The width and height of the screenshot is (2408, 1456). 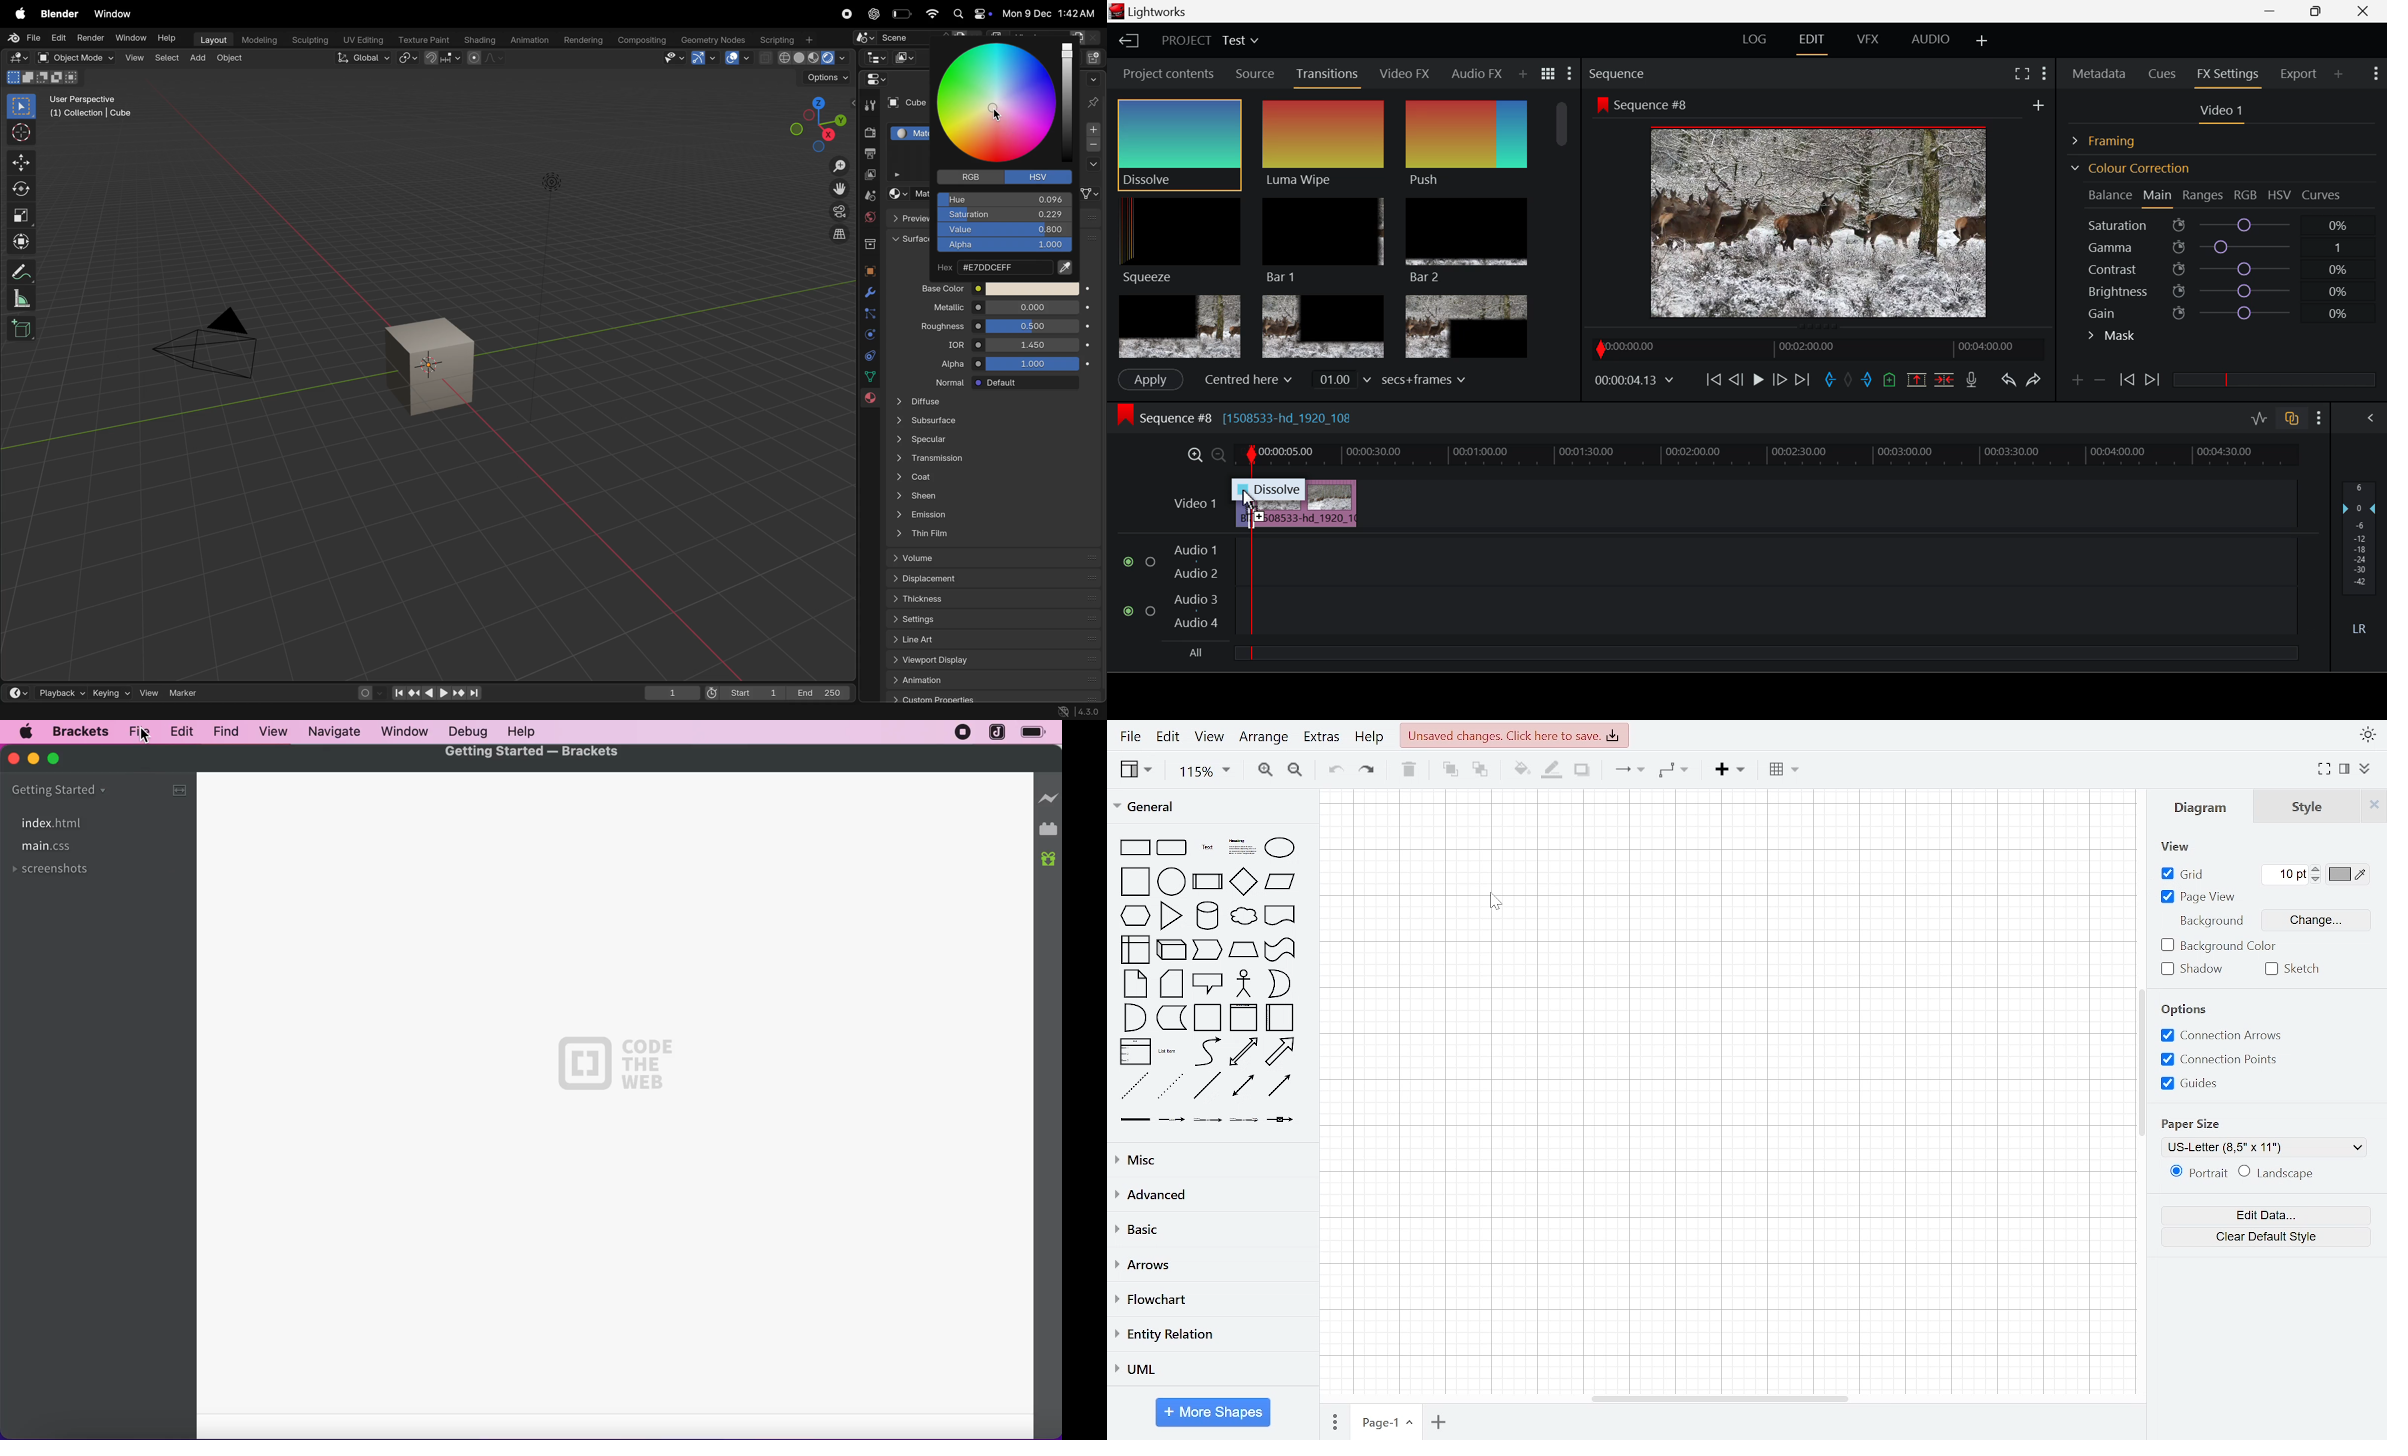 What do you see at coordinates (2223, 269) in the screenshot?
I see `Contrast` at bounding box center [2223, 269].